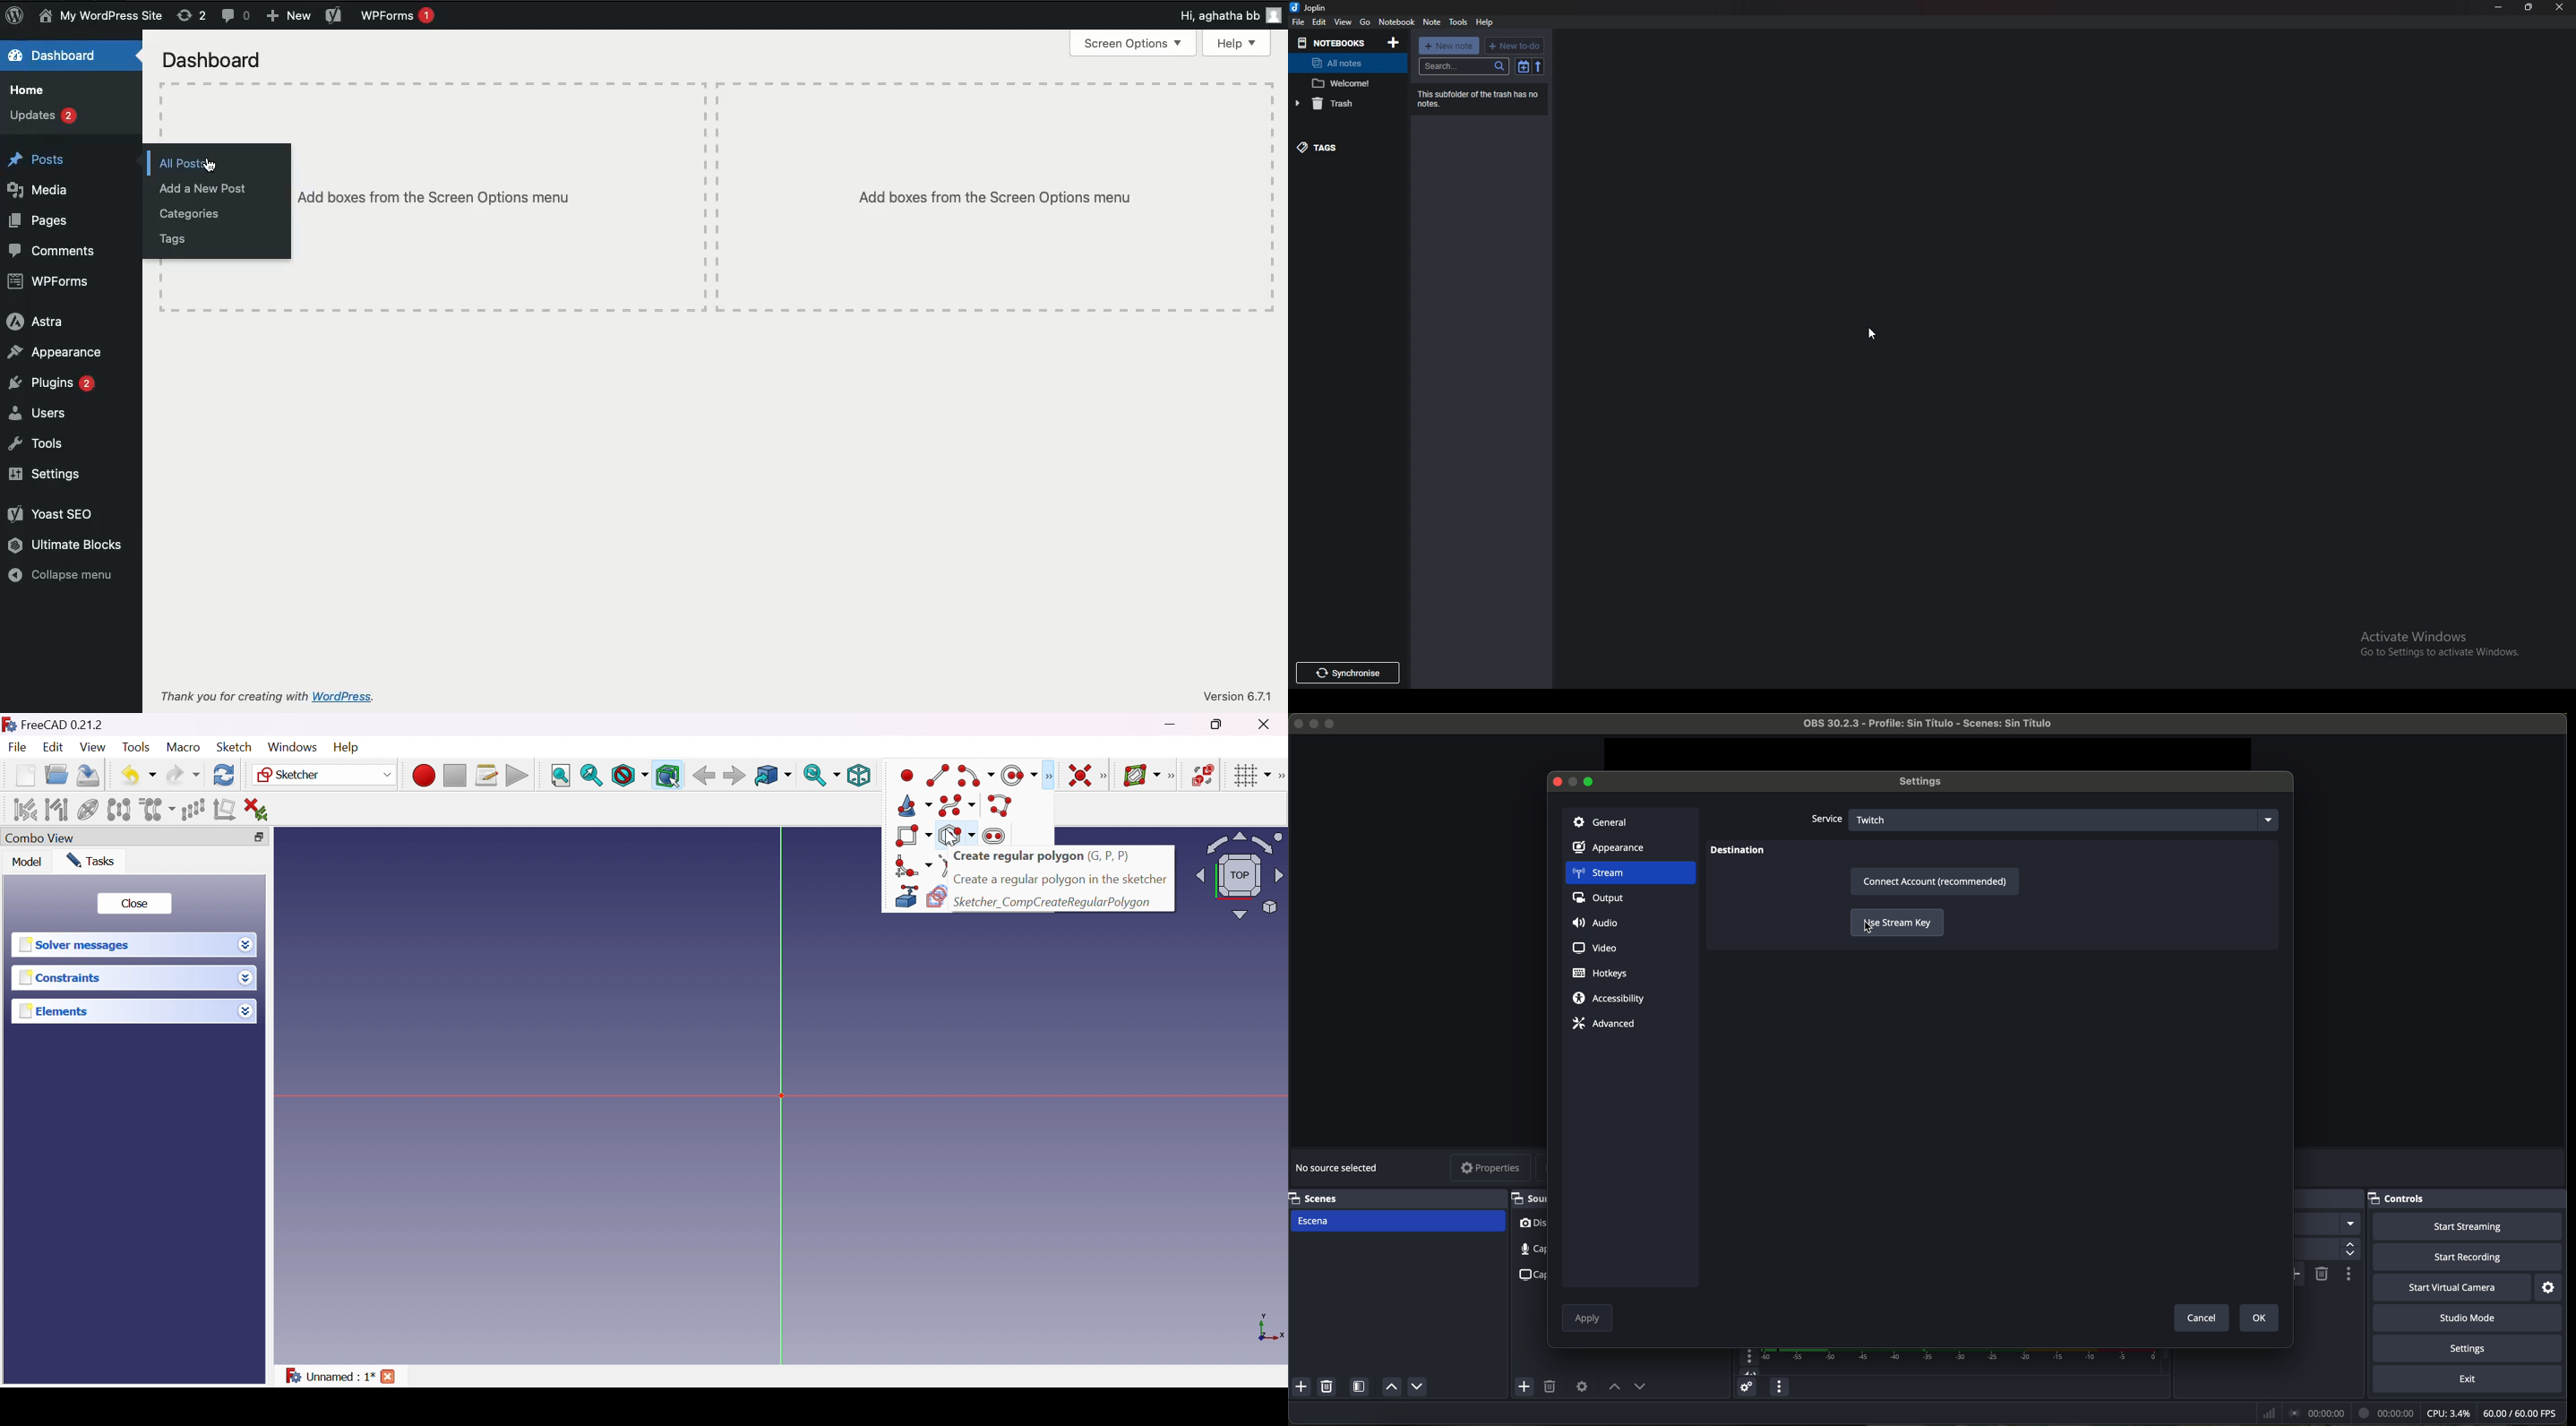  What do you see at coordinates (1598, 924) in the screenshot?
I see `audio` at bounding box center [1598, 924].